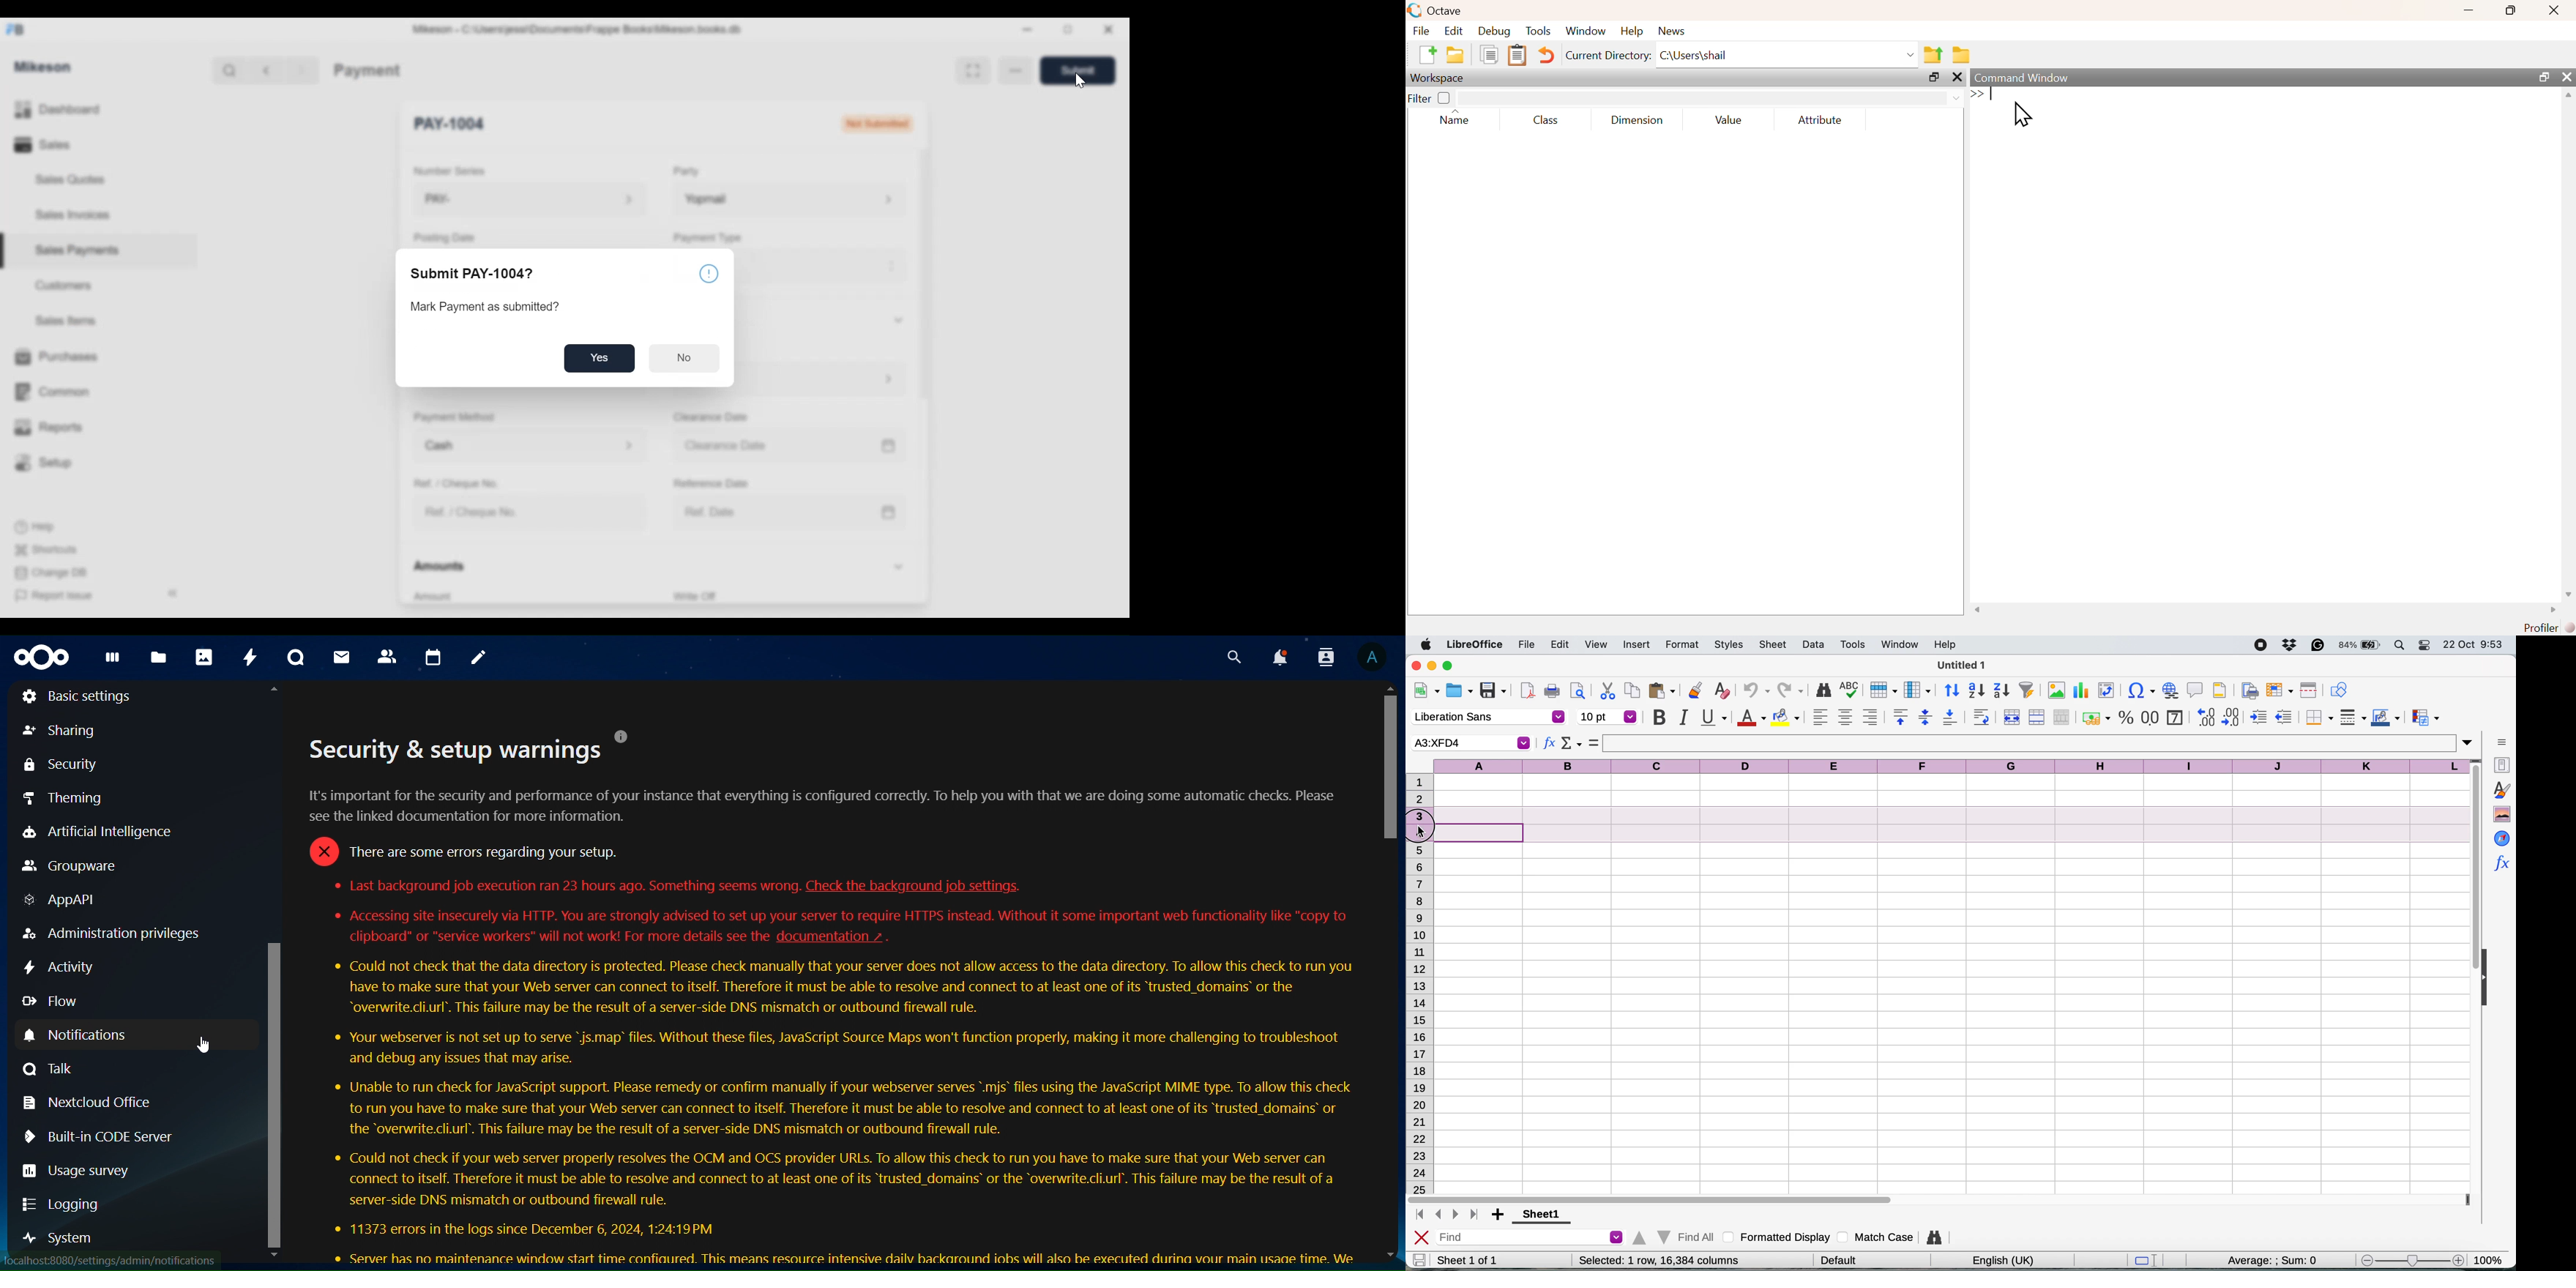 This screenshot has height=1288, width=2576. I want to click on text color, so click(1751, 718).